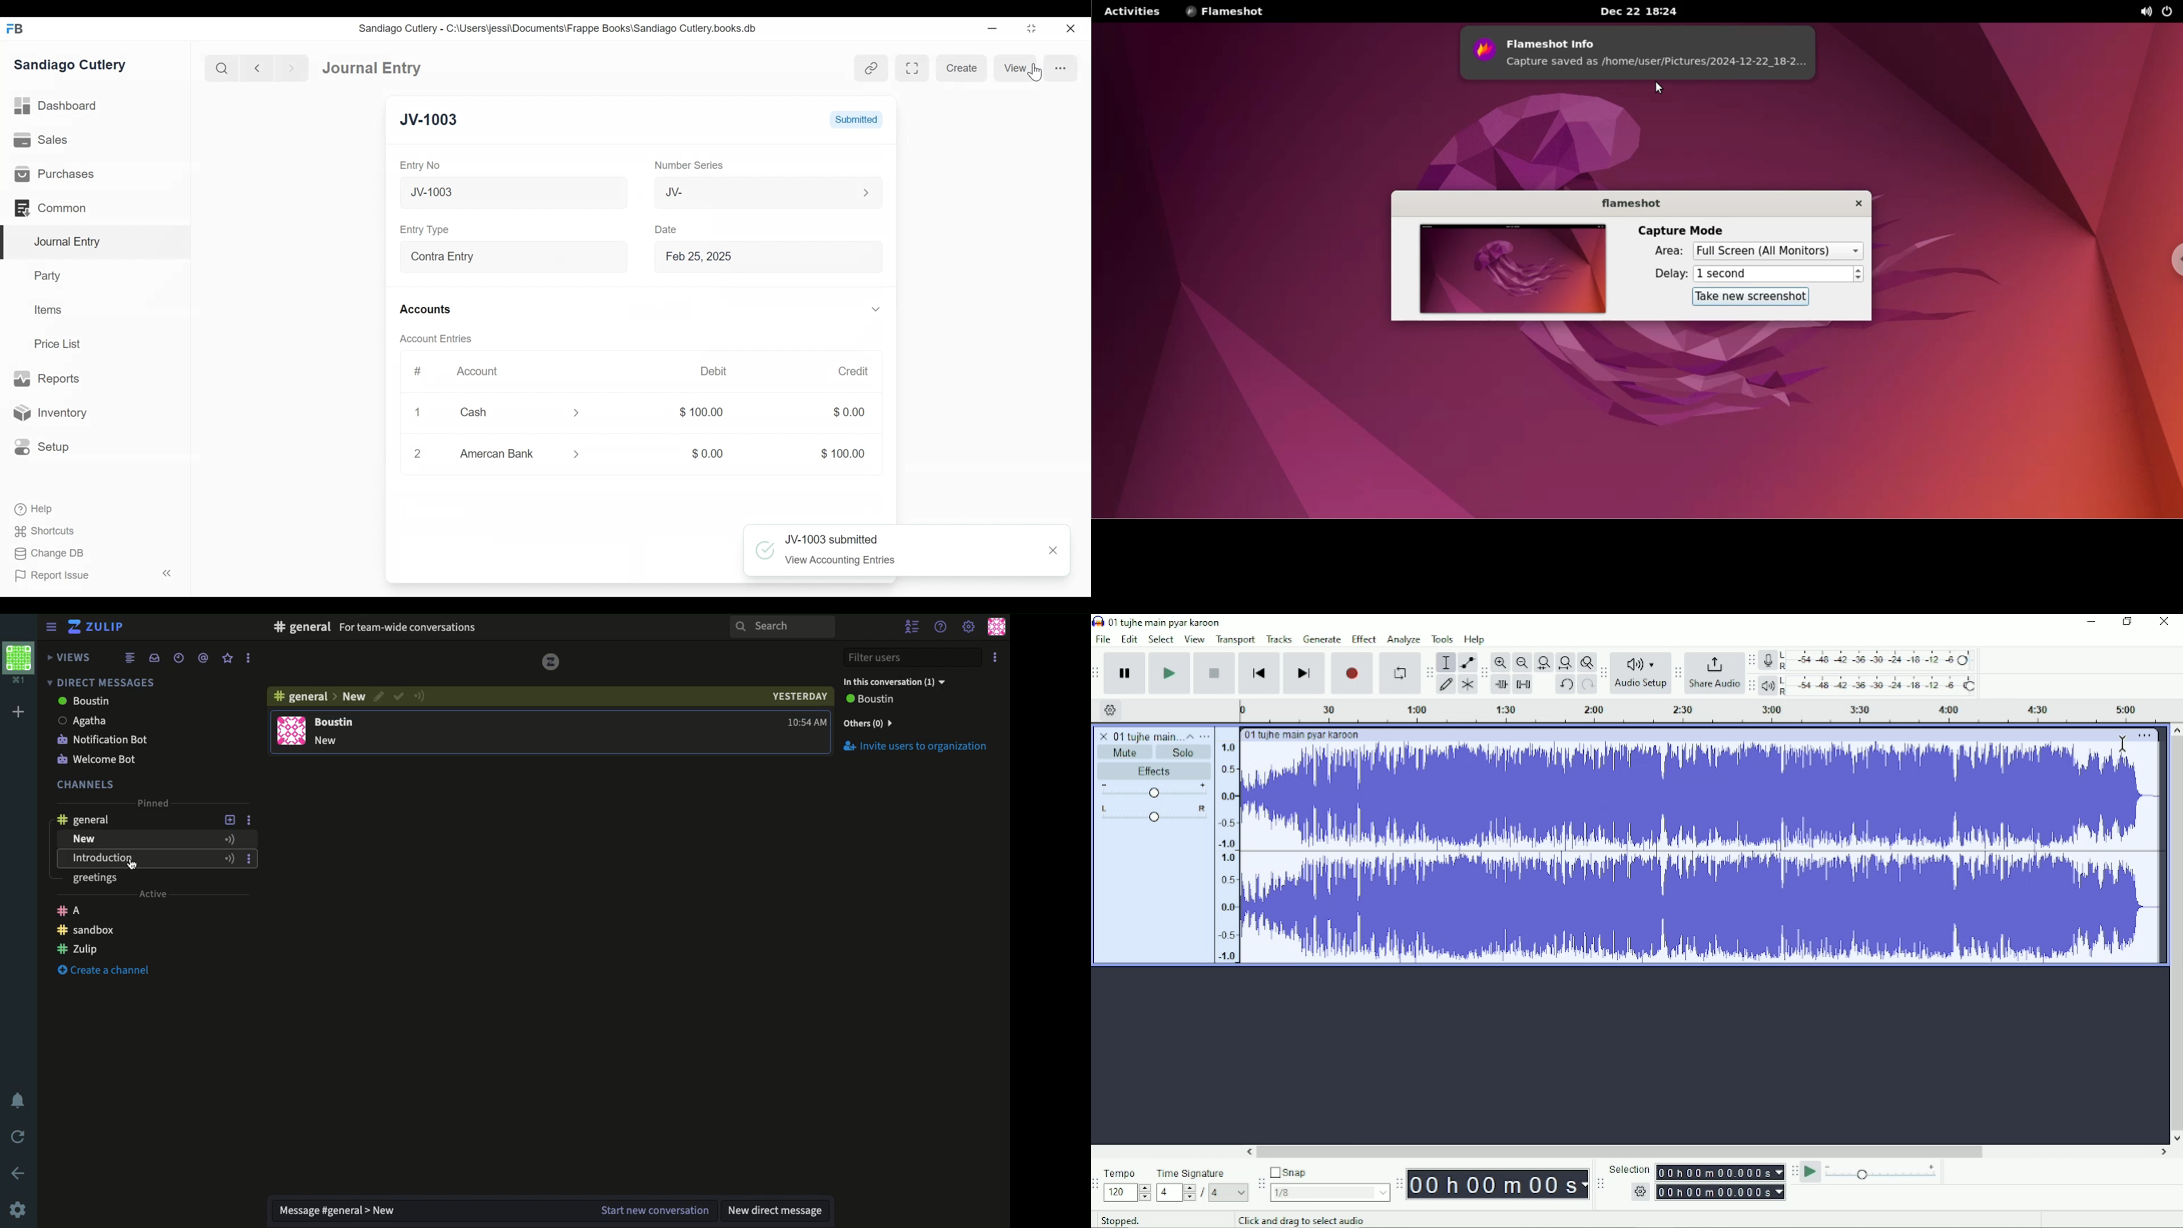 This screenshot has height=1232, width=2184. Describe the element at coordinates (1280, 639) in the screenshot. I see `Tracks` at that location.